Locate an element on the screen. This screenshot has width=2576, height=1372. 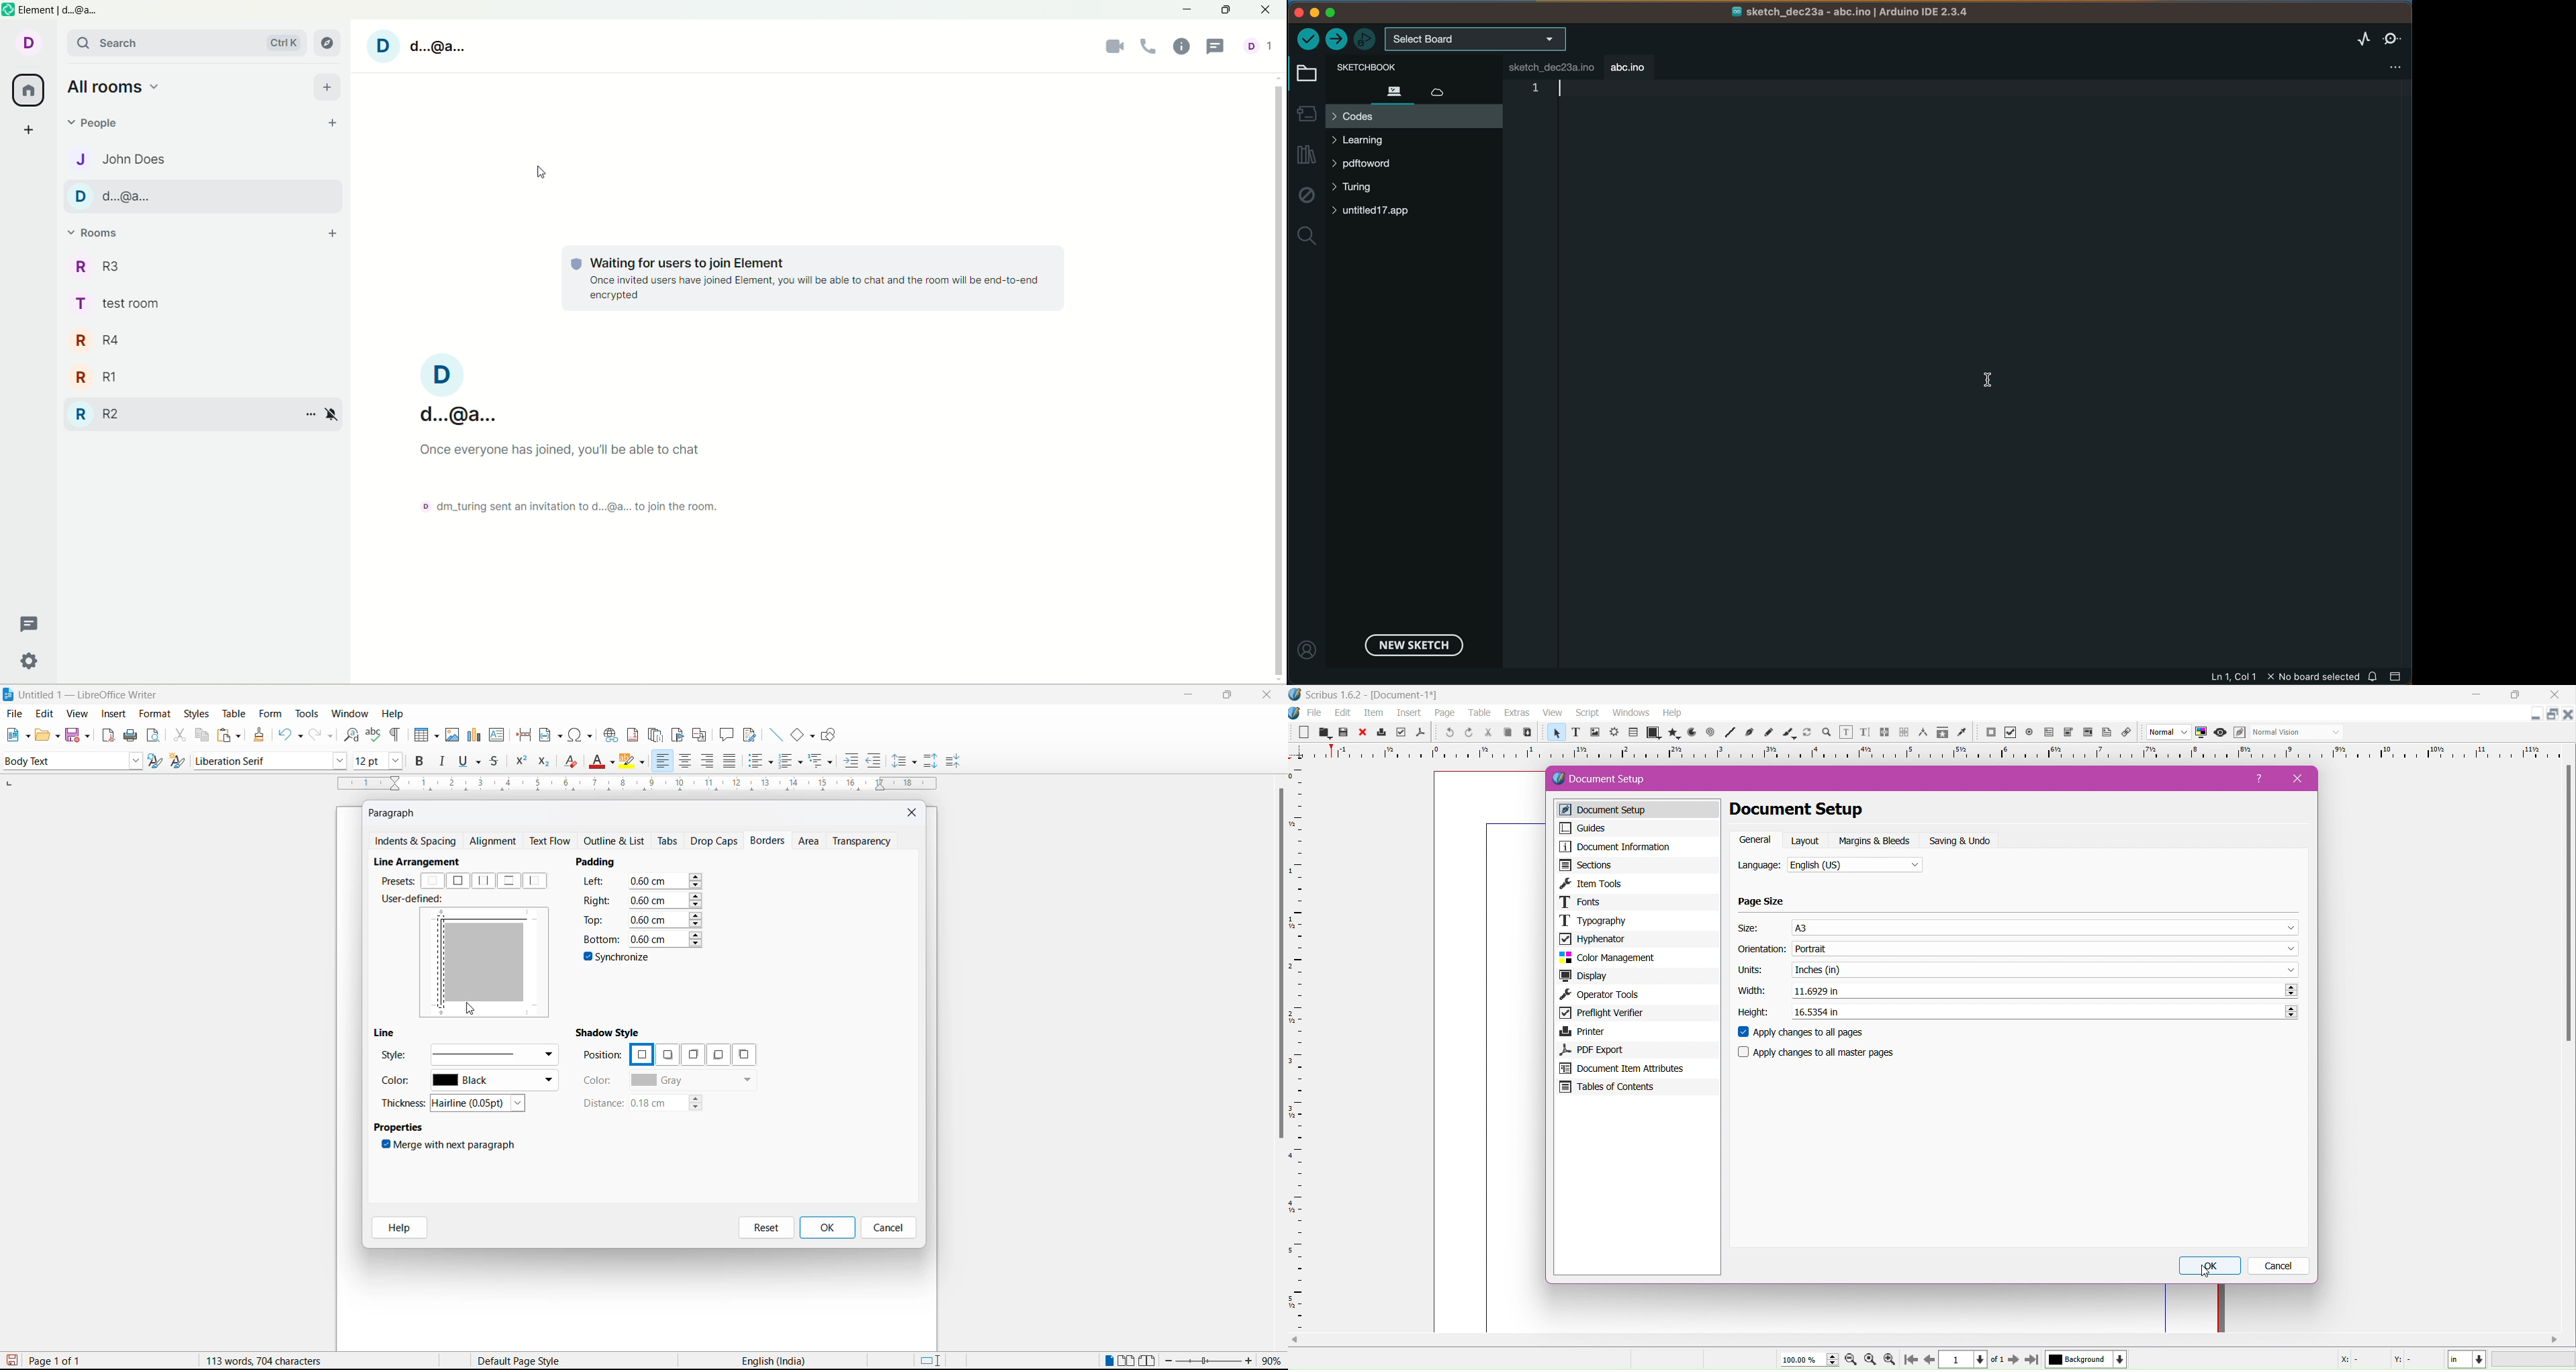
freehand line is located at coordinates (1770, 733).